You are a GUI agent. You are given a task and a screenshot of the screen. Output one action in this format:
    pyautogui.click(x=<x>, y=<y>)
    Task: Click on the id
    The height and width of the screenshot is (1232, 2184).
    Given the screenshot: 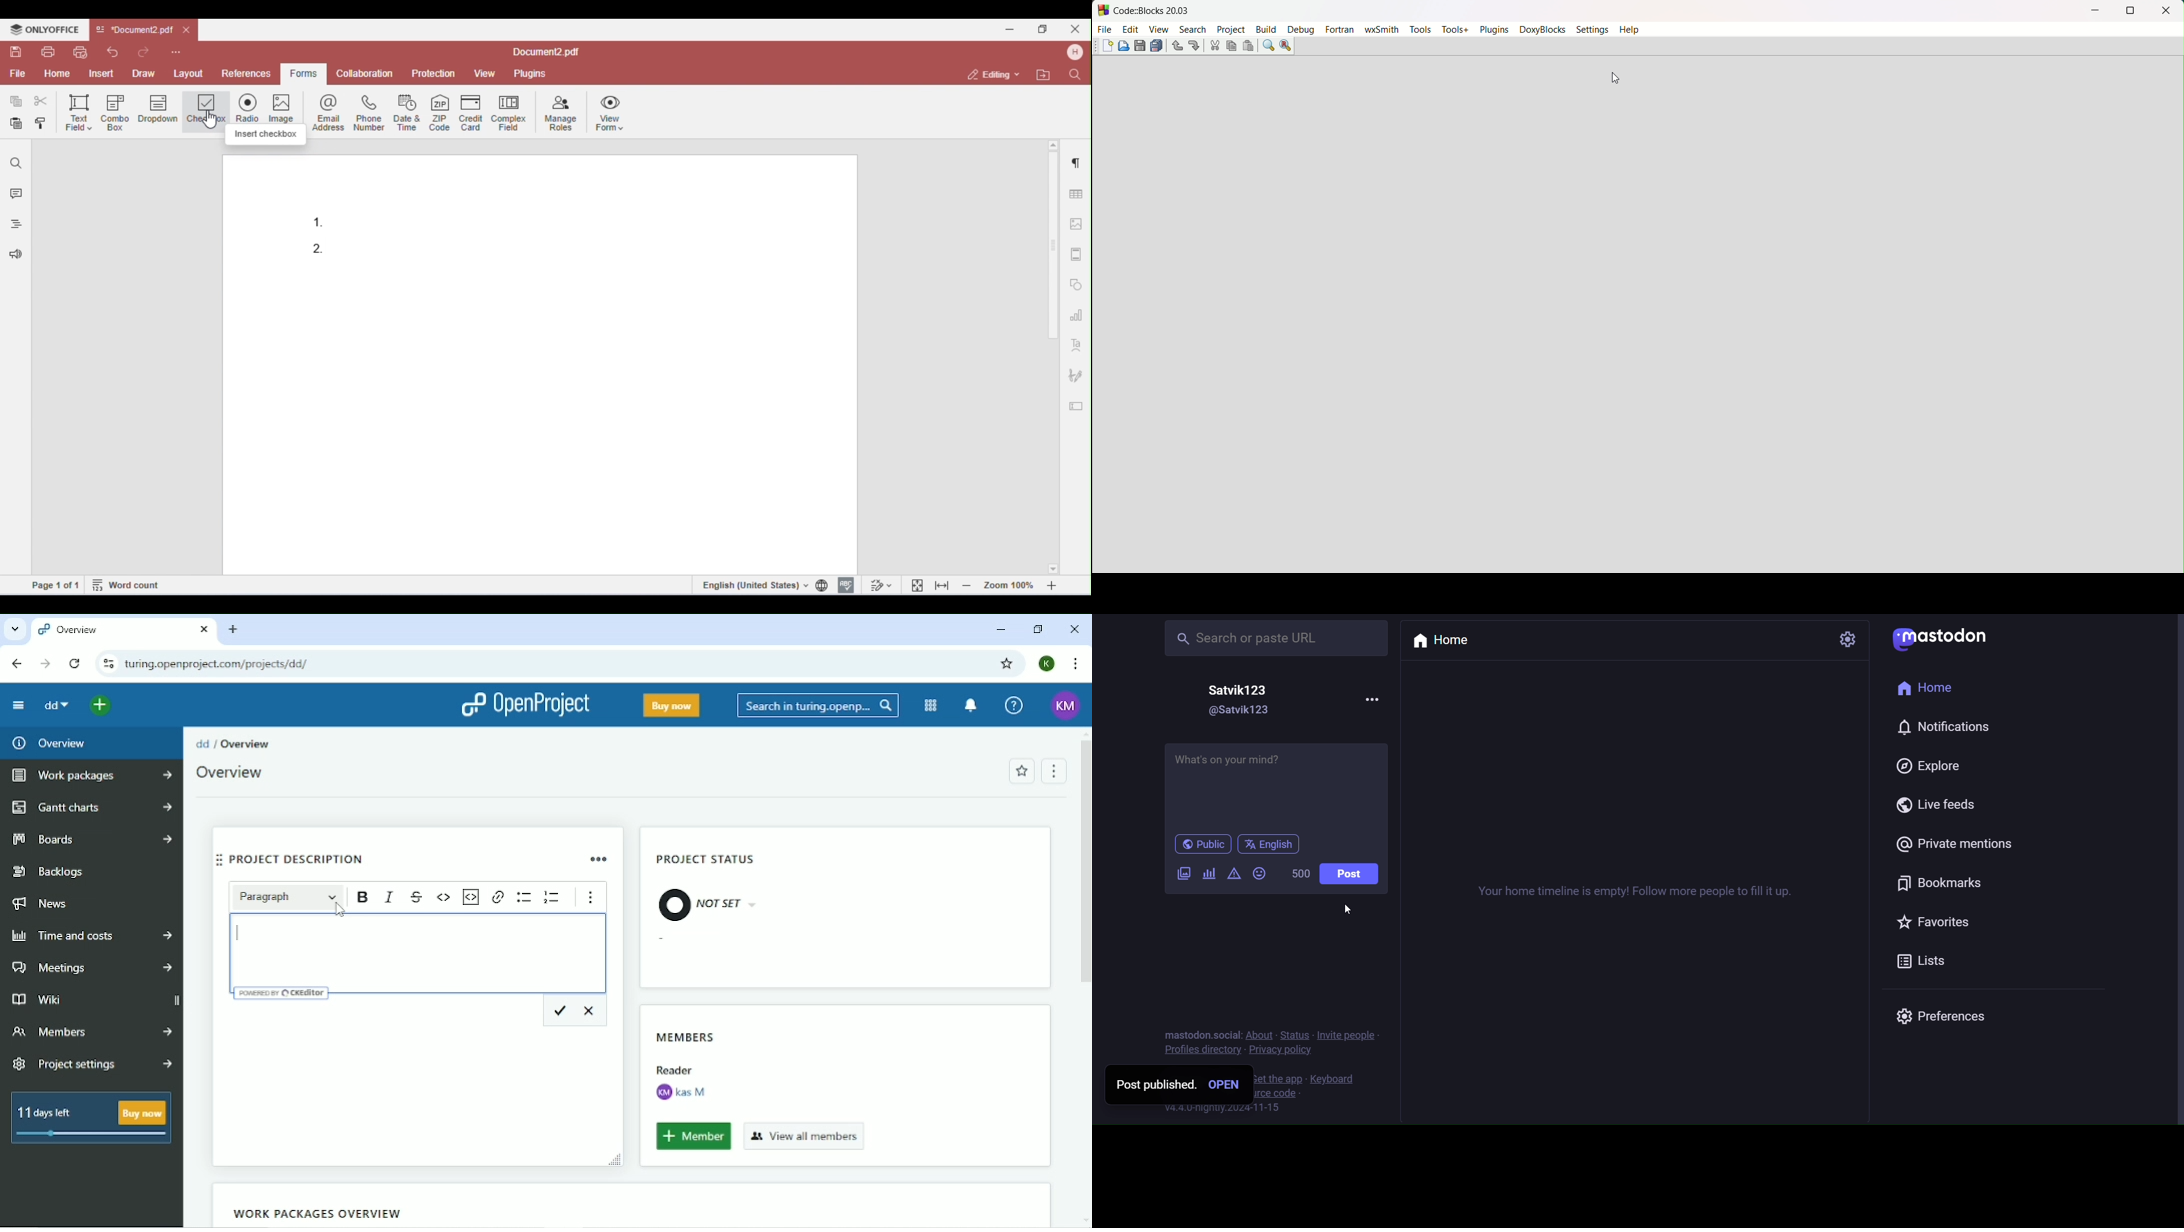 What is the action you would take?
    pyautogui.click(x=1230, y=712)
    